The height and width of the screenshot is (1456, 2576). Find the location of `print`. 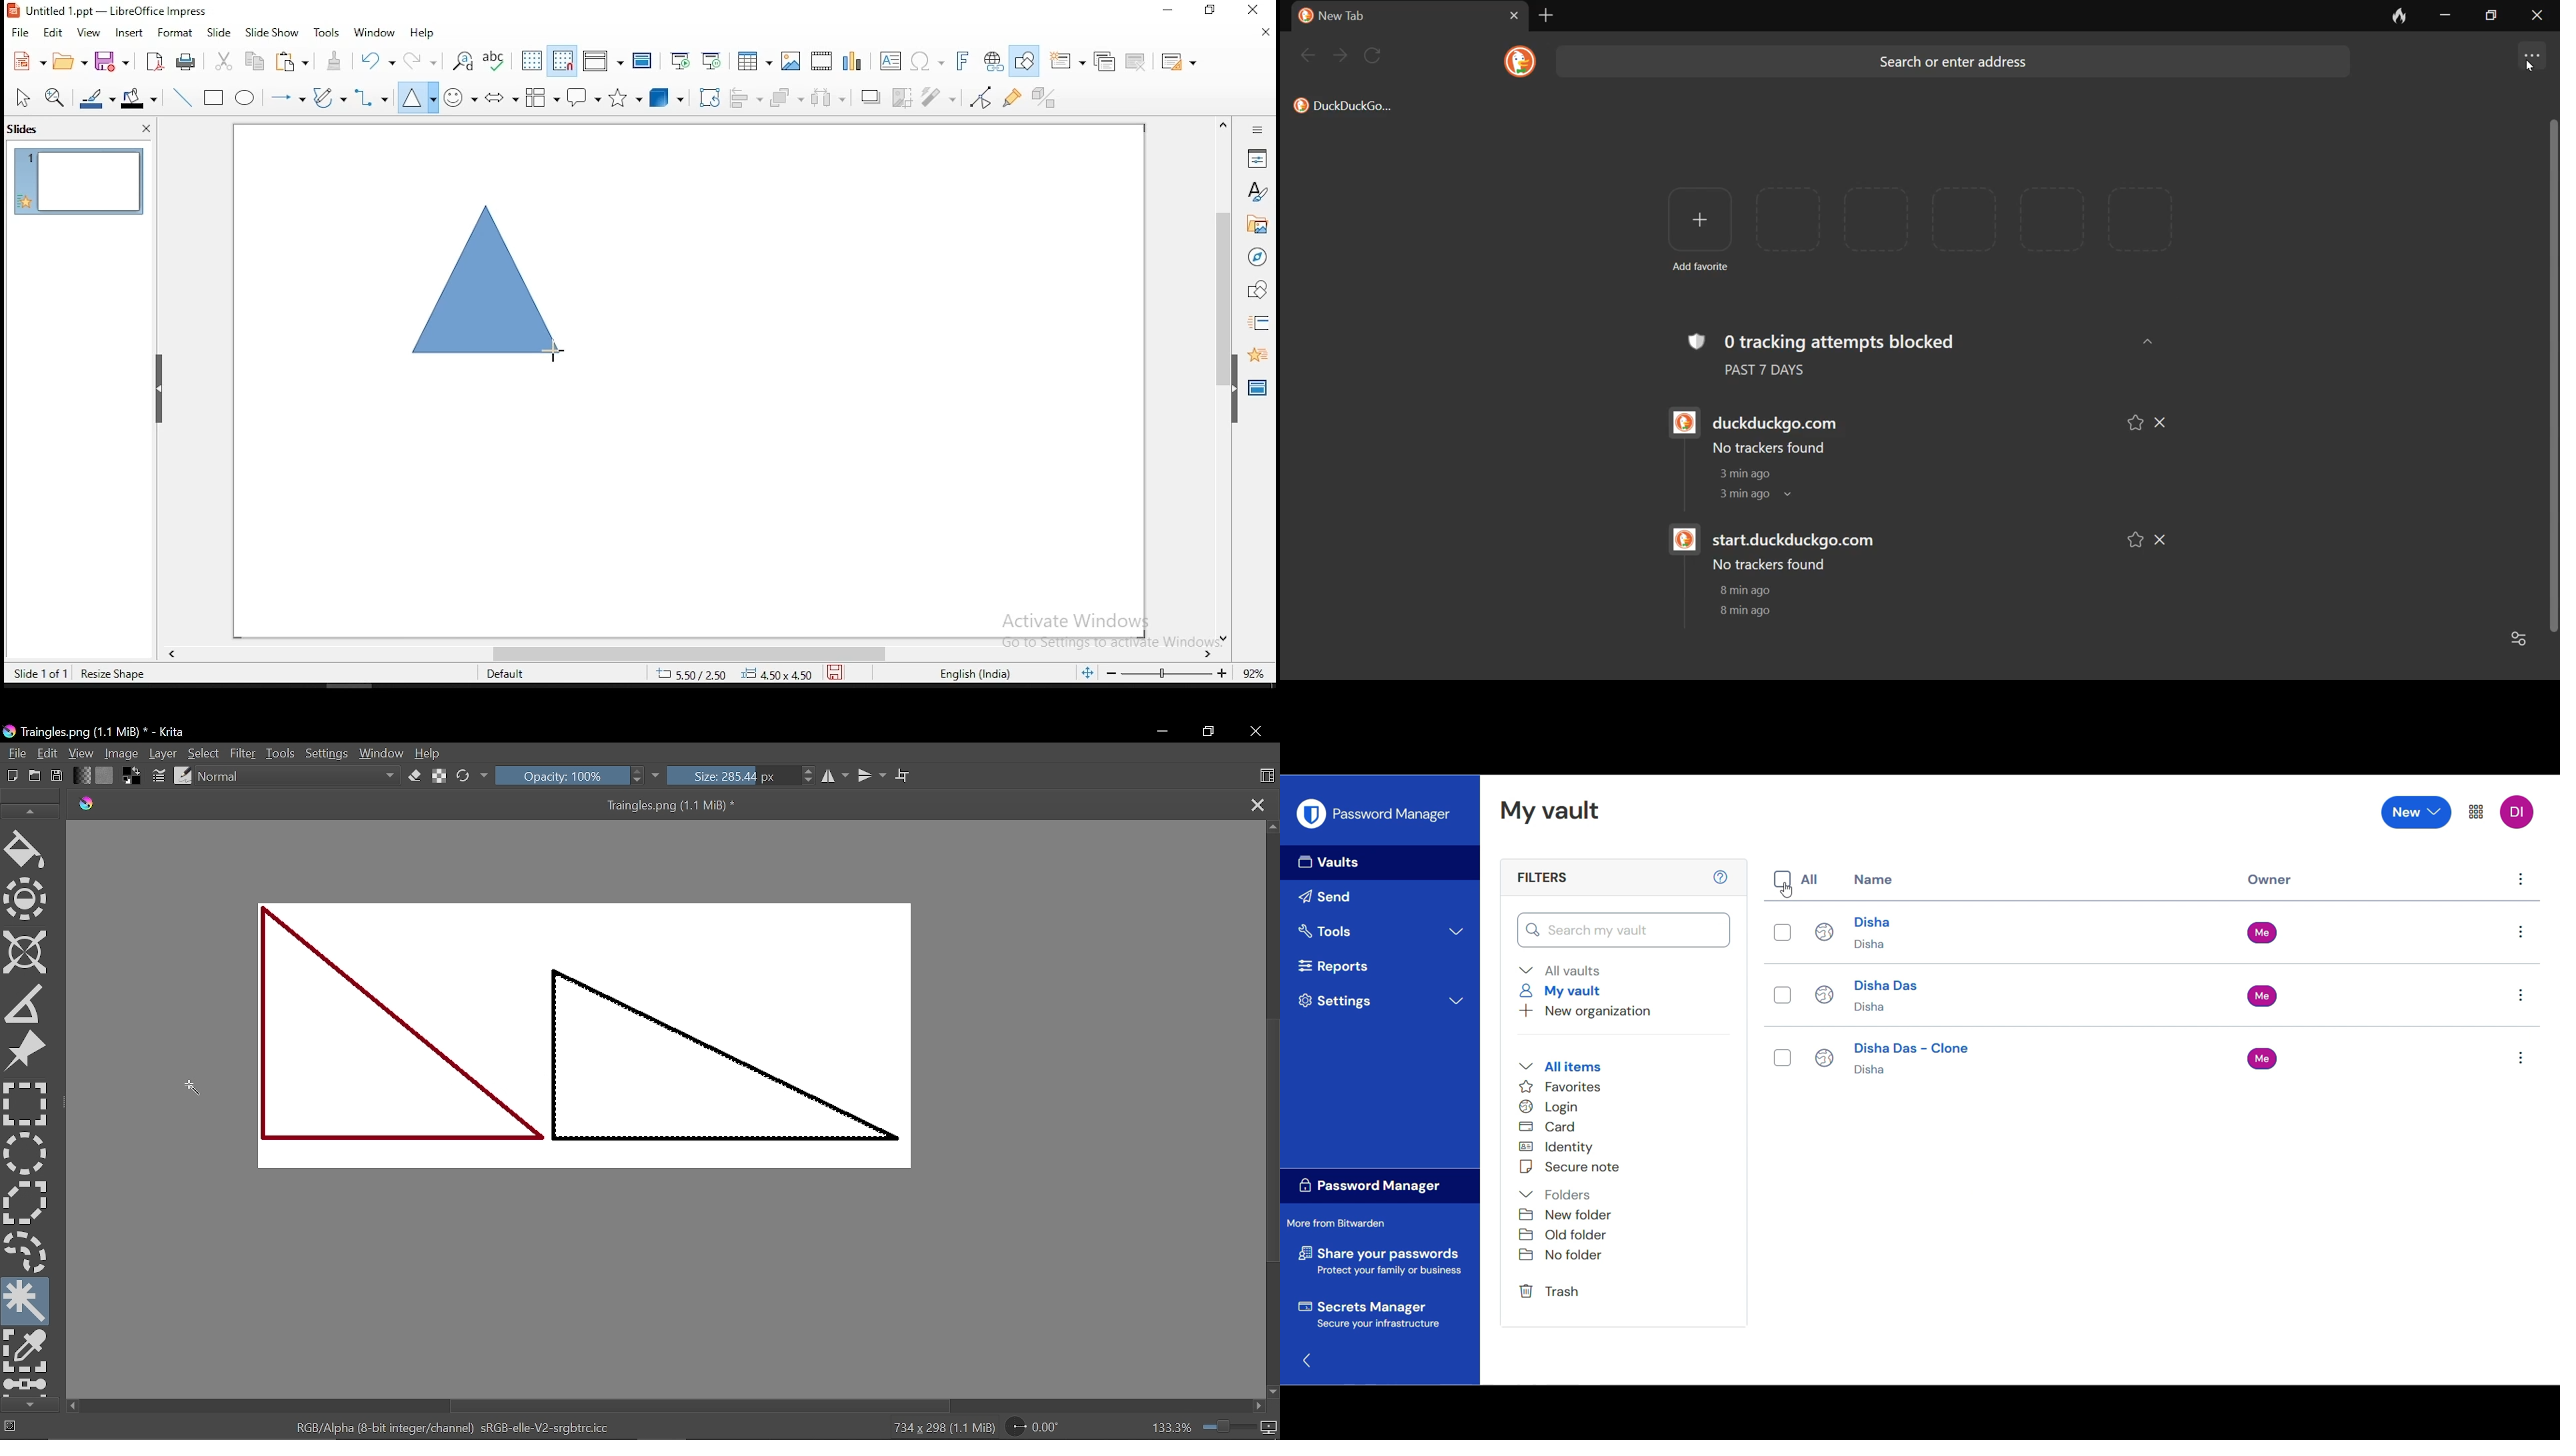

print is located at coordinates (187, 63).